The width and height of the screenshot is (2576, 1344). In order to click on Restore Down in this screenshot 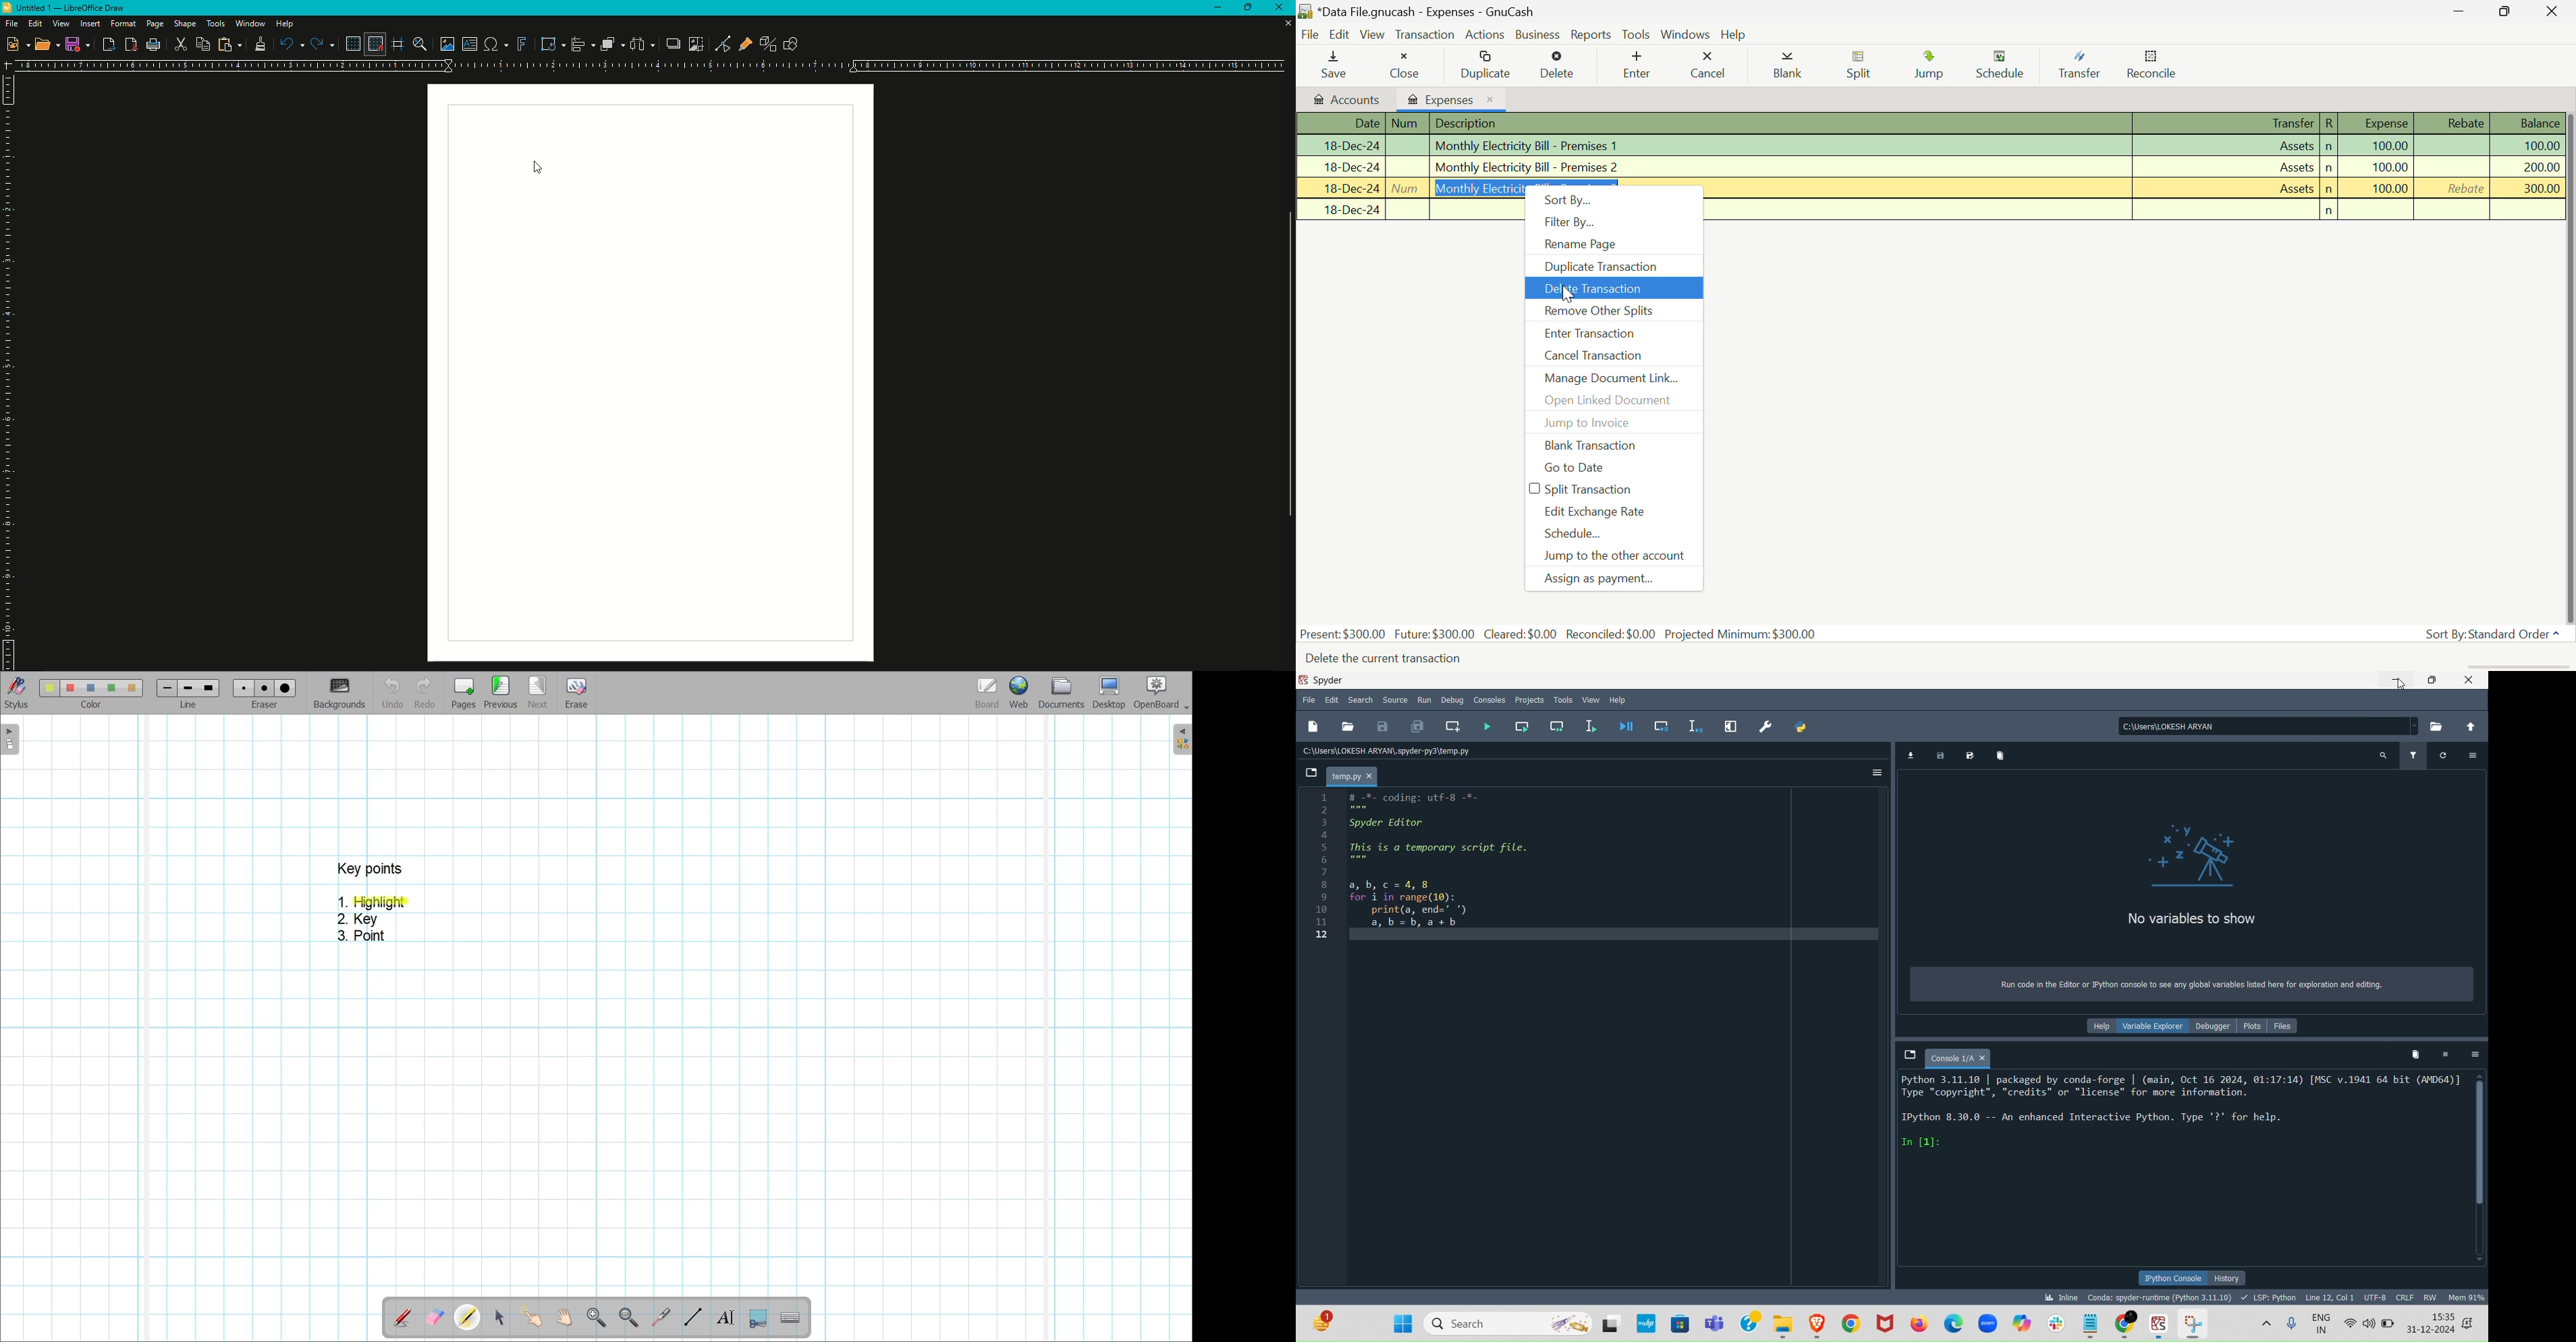, I will do `click(2457, 10)`.